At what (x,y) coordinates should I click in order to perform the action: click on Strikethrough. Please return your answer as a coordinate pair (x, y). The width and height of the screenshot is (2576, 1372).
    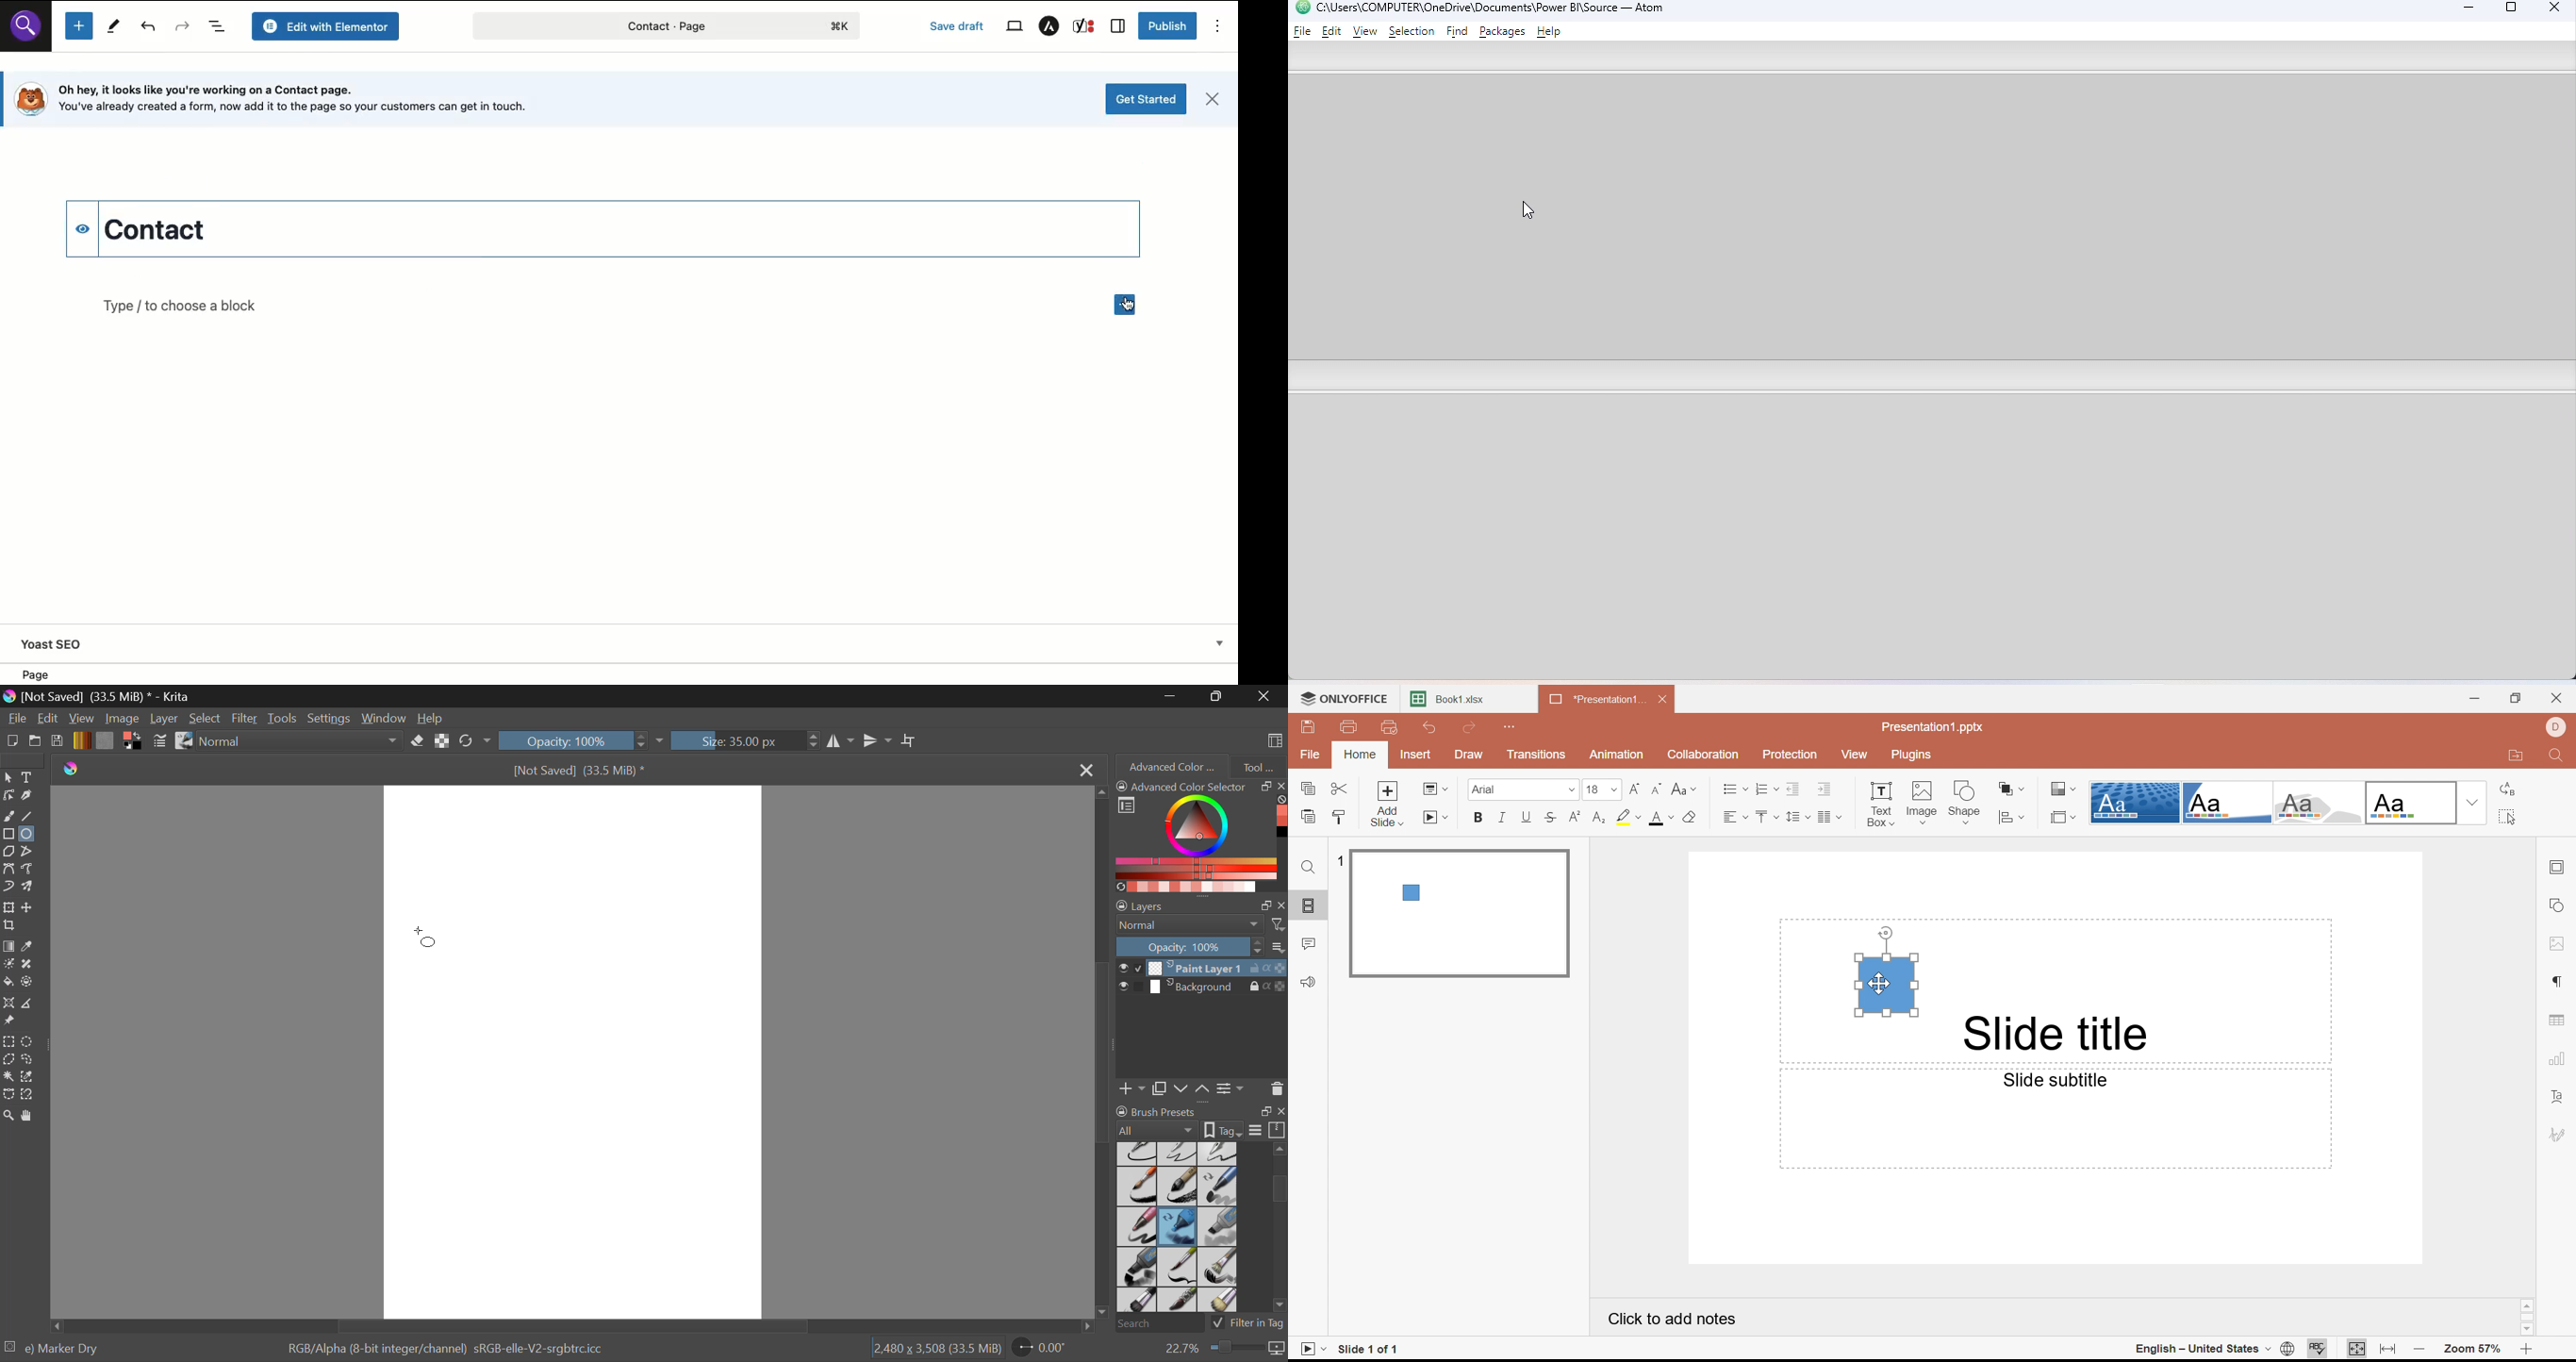
    Looking at the image, I should click on (1551, 818).